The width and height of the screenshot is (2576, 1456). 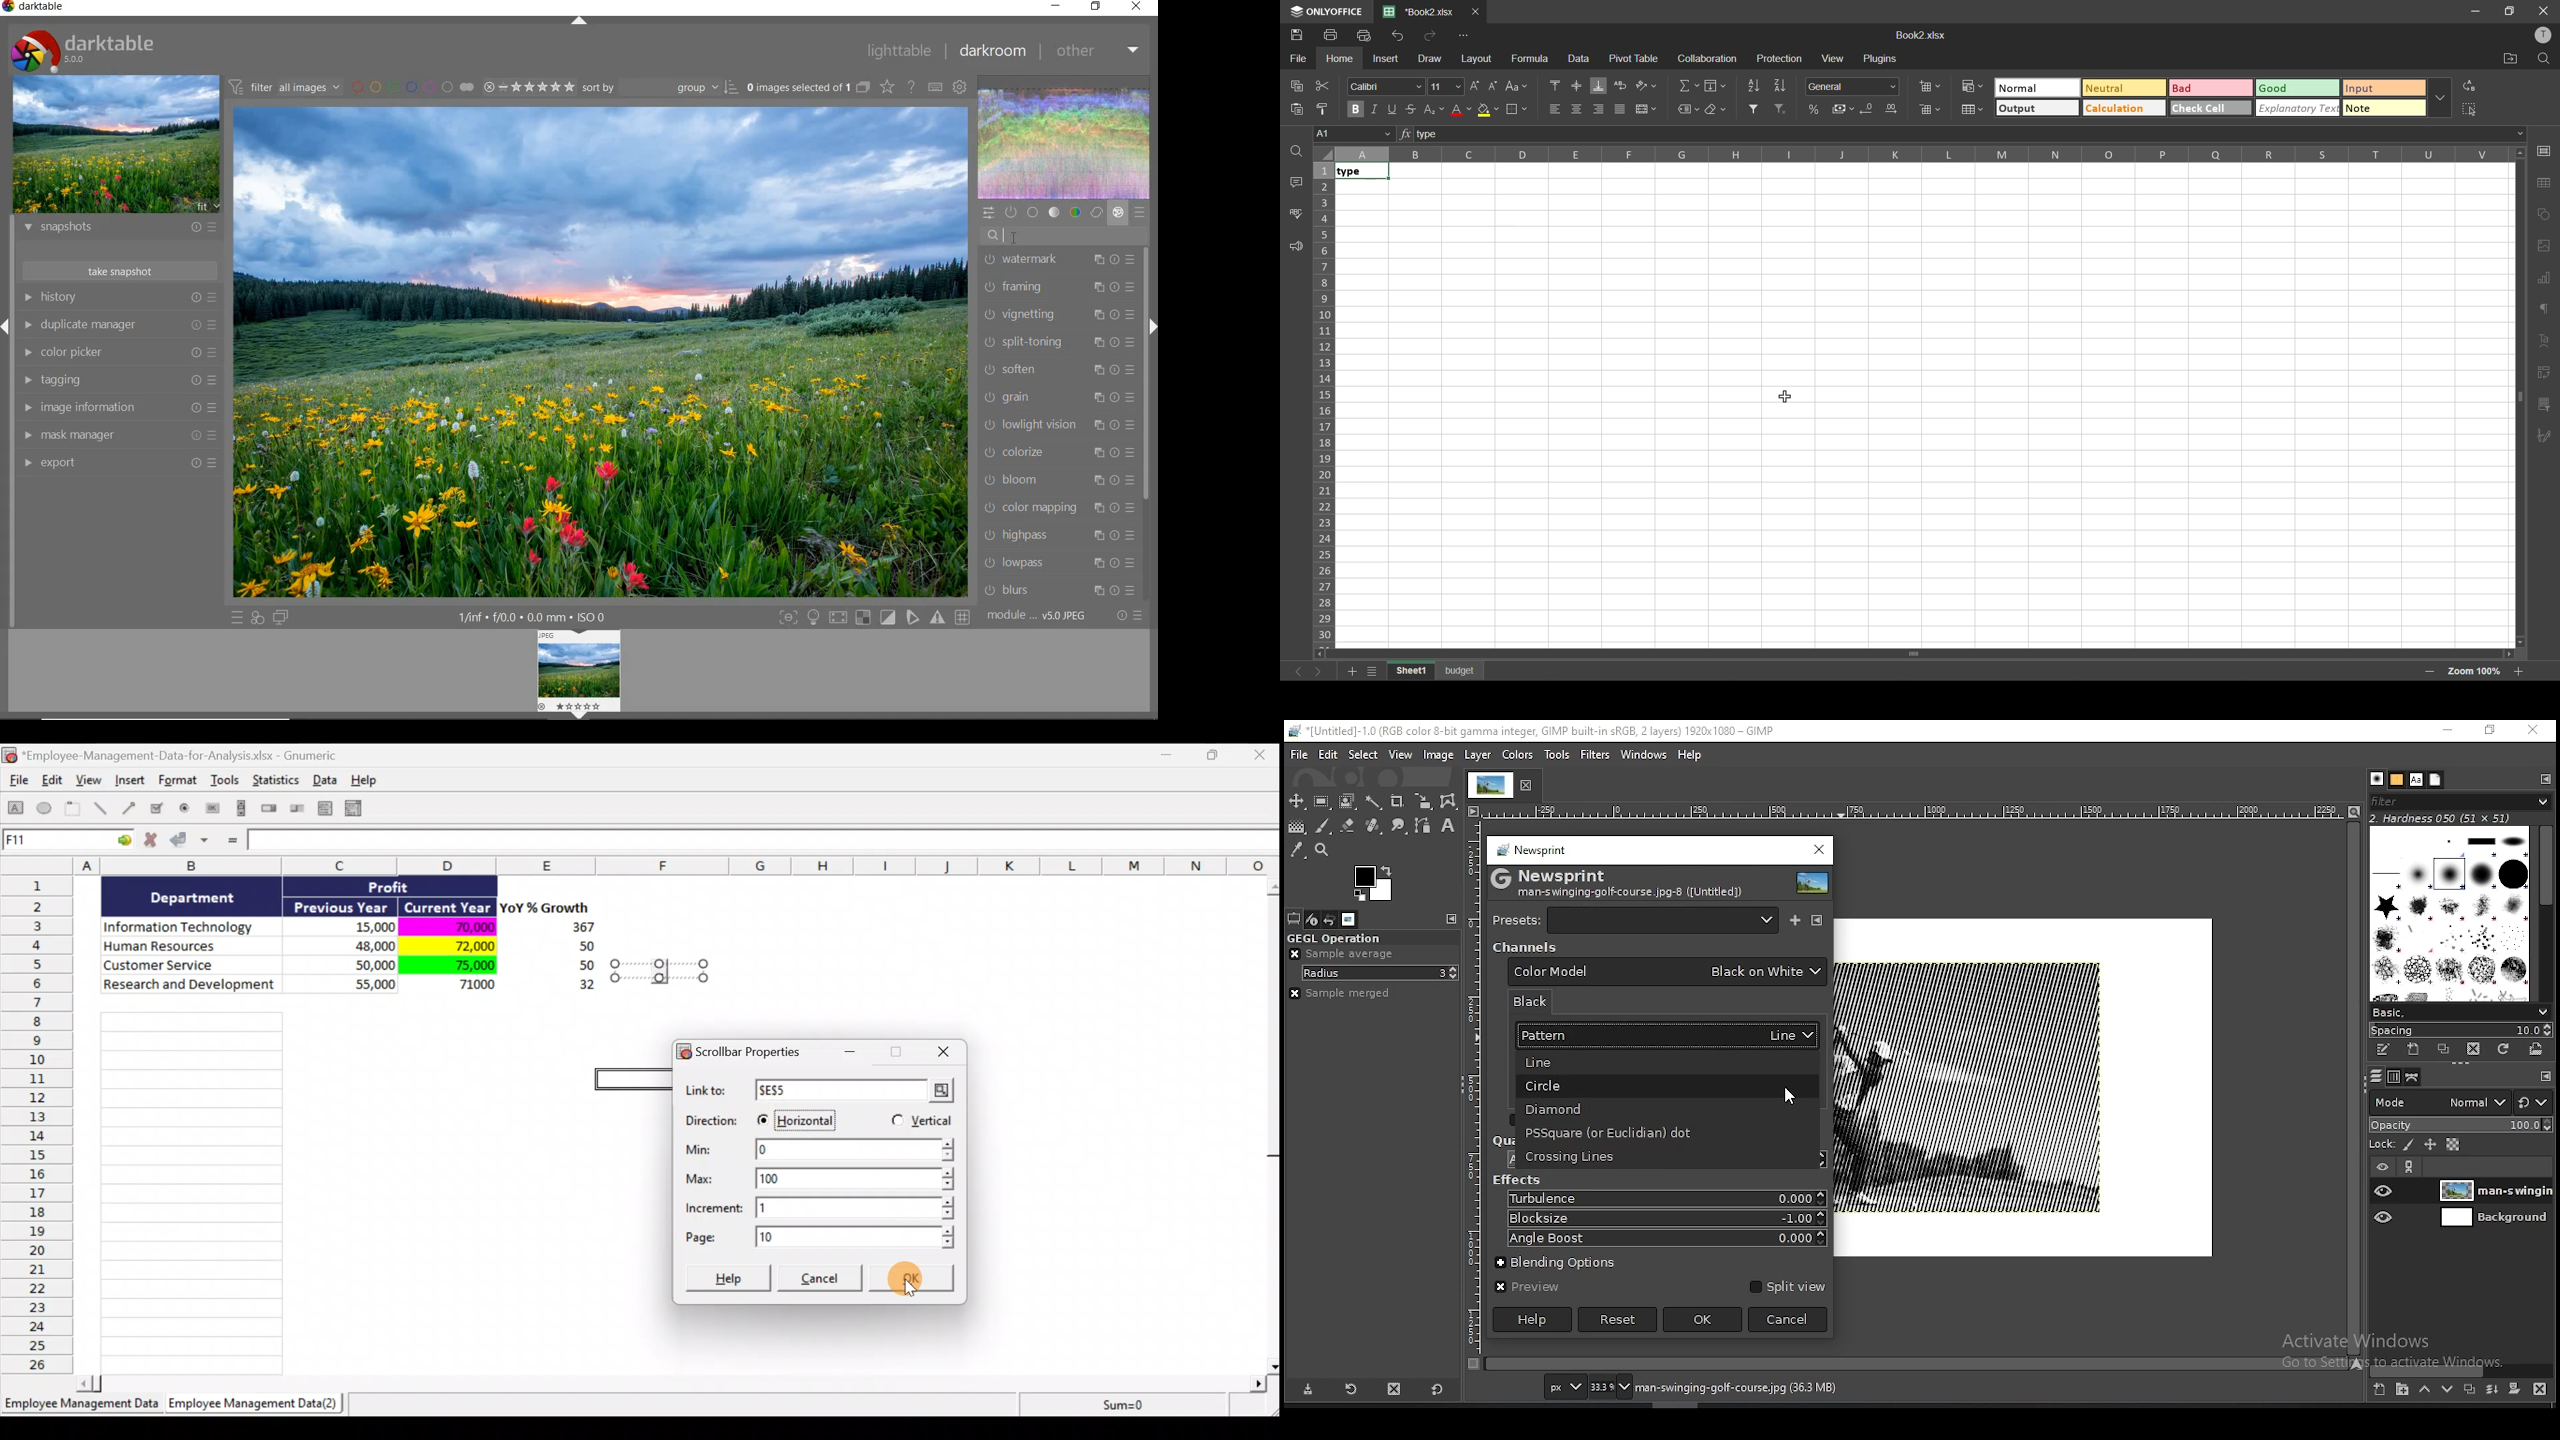 What do you see at coordinates (1709, 61) in the screenshot?
I see `collaboration` at bounding box center [1709, 61].